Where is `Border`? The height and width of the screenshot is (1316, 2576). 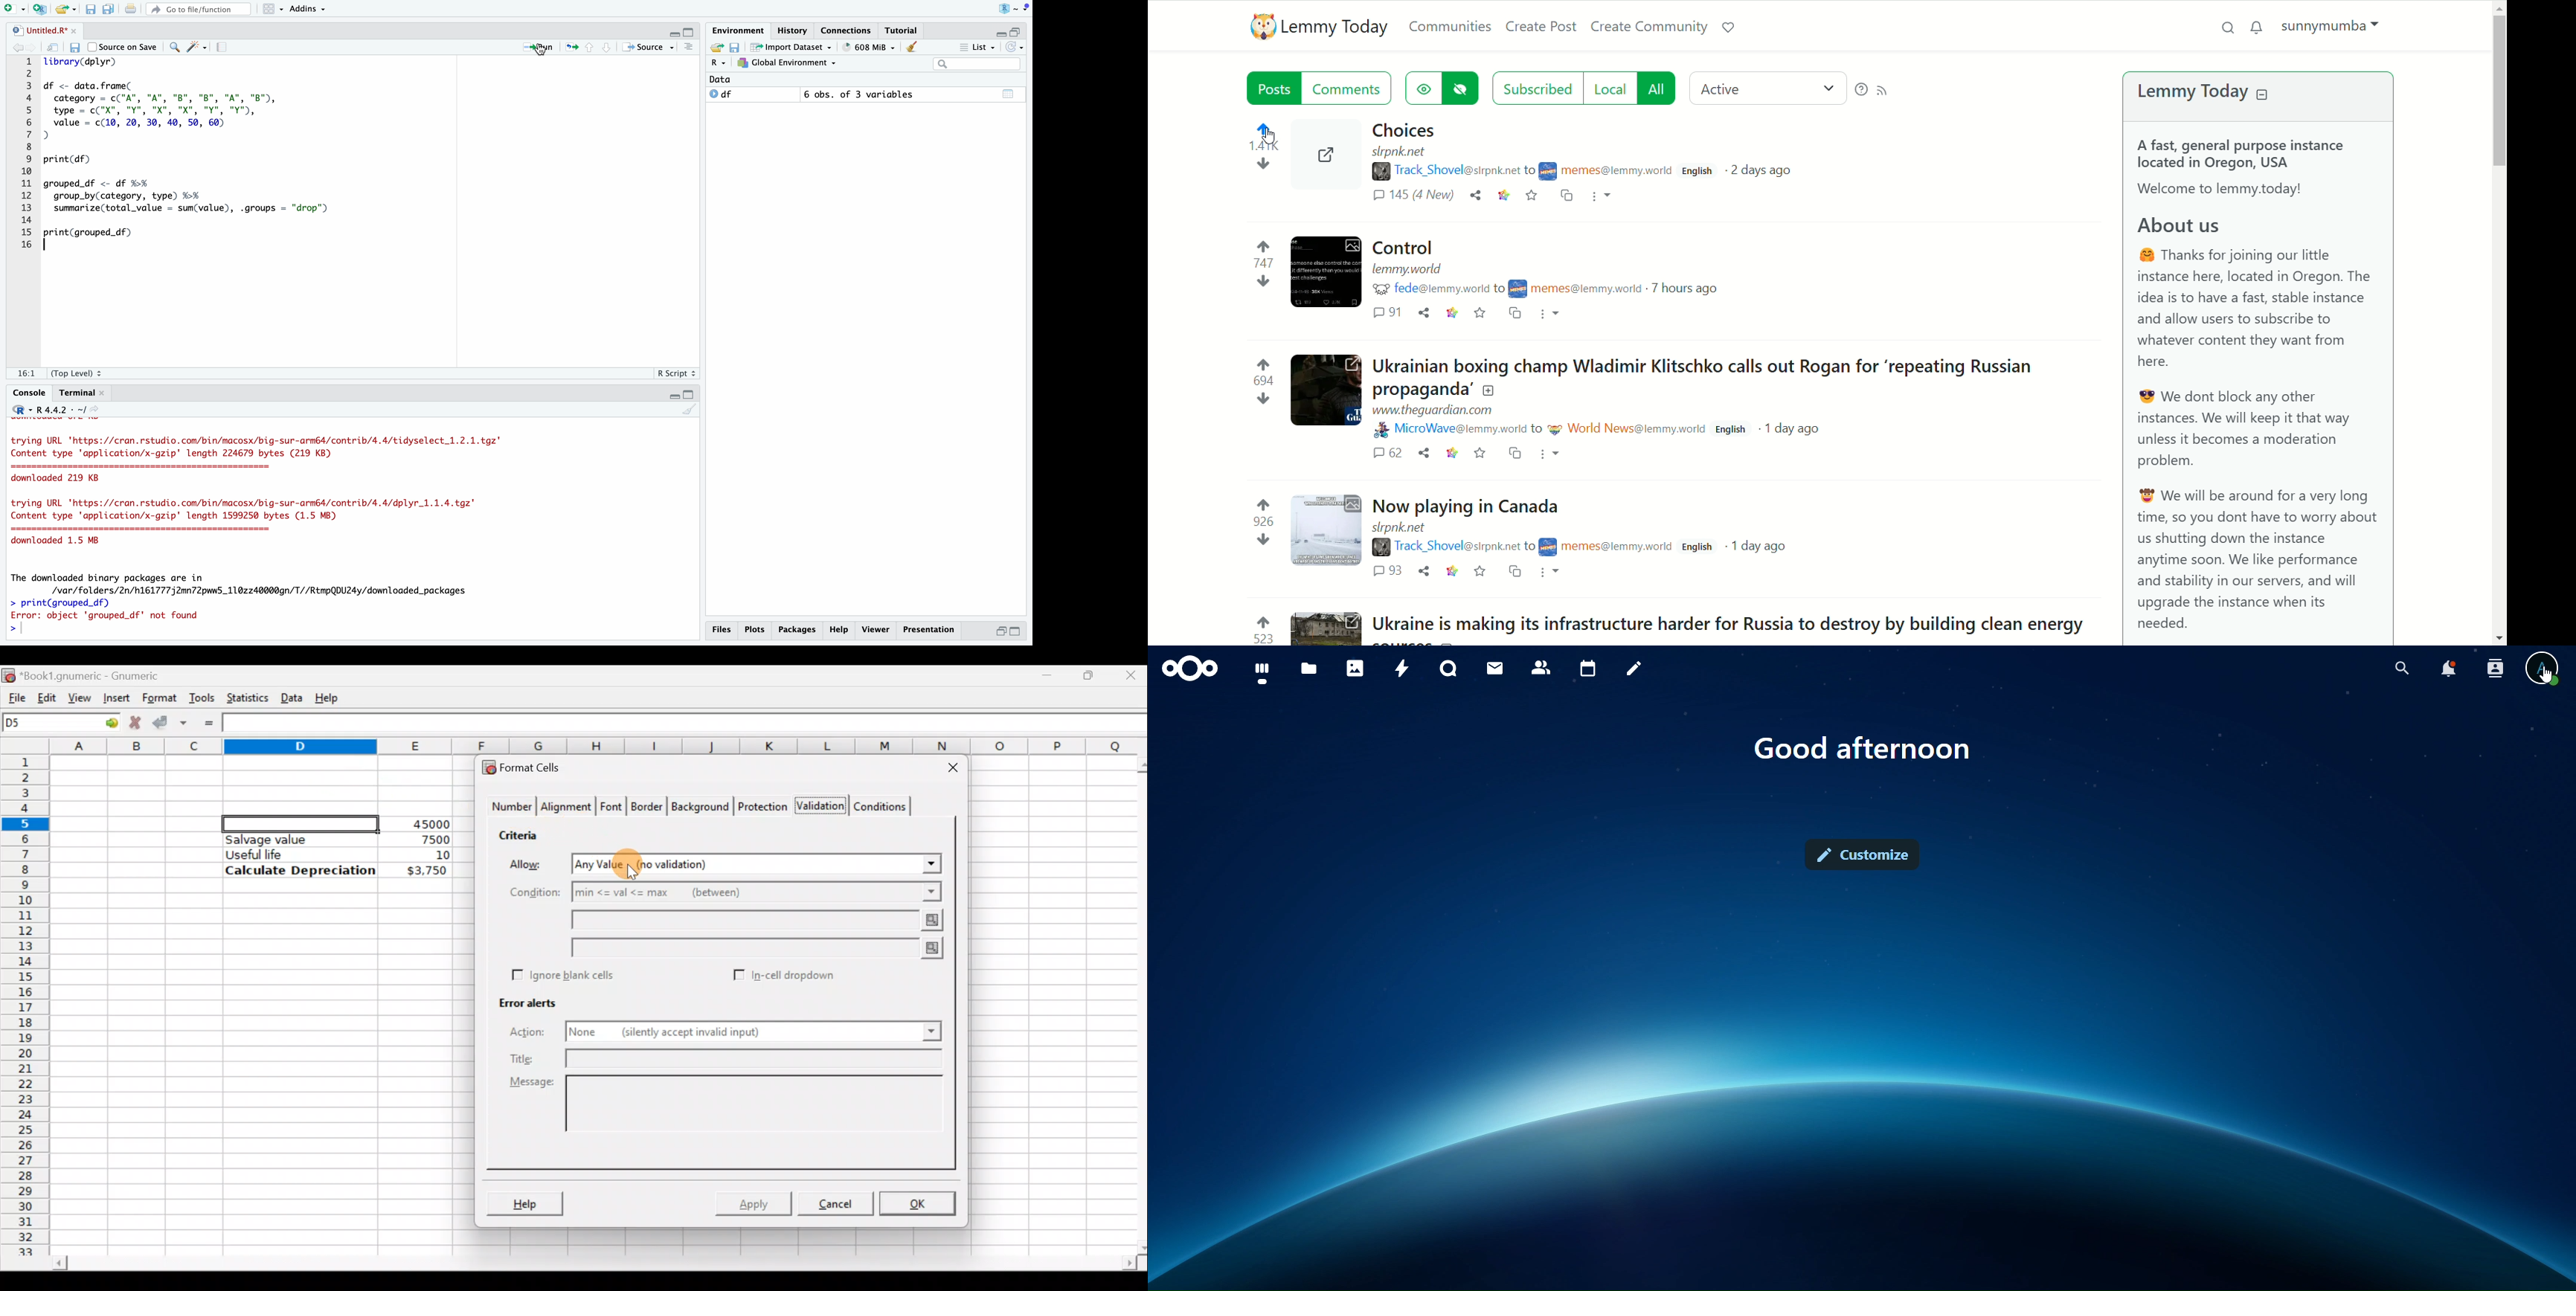 Border is located at coordinates (648, 809).